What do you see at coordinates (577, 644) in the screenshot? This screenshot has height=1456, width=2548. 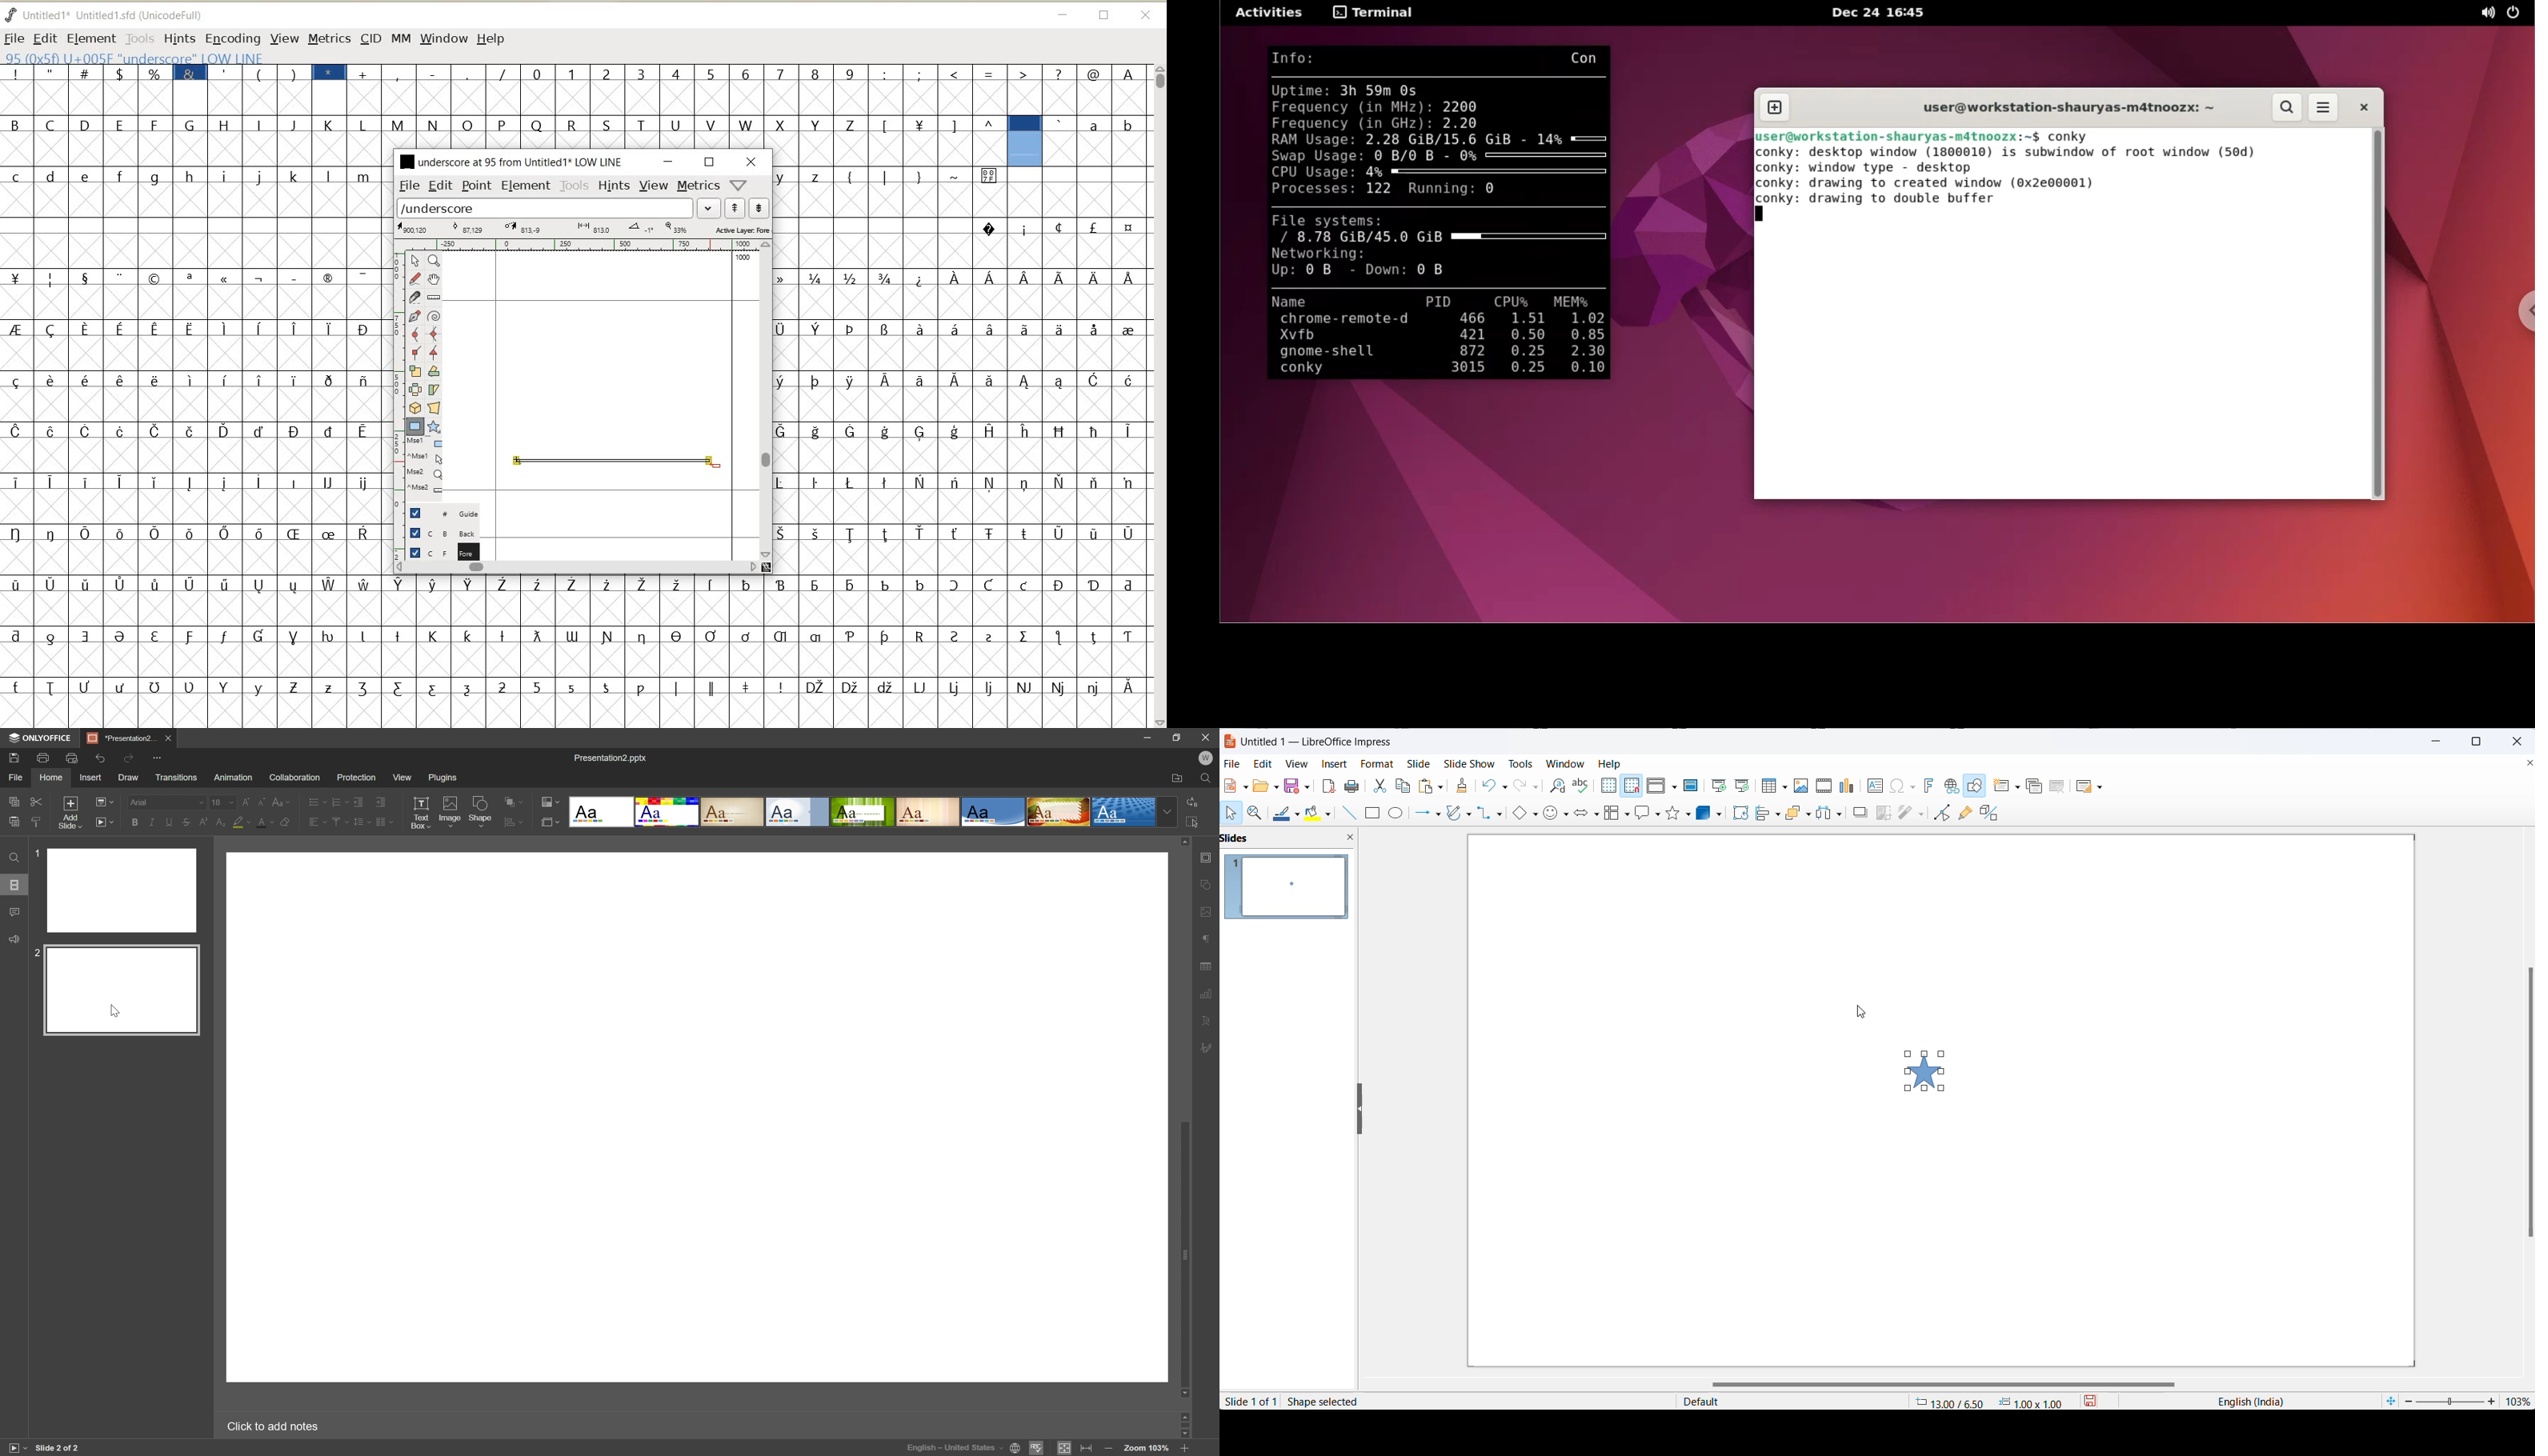 I see `GLYPHY CHARACTERS & NUMBERS` at bounding box center [577, 644].